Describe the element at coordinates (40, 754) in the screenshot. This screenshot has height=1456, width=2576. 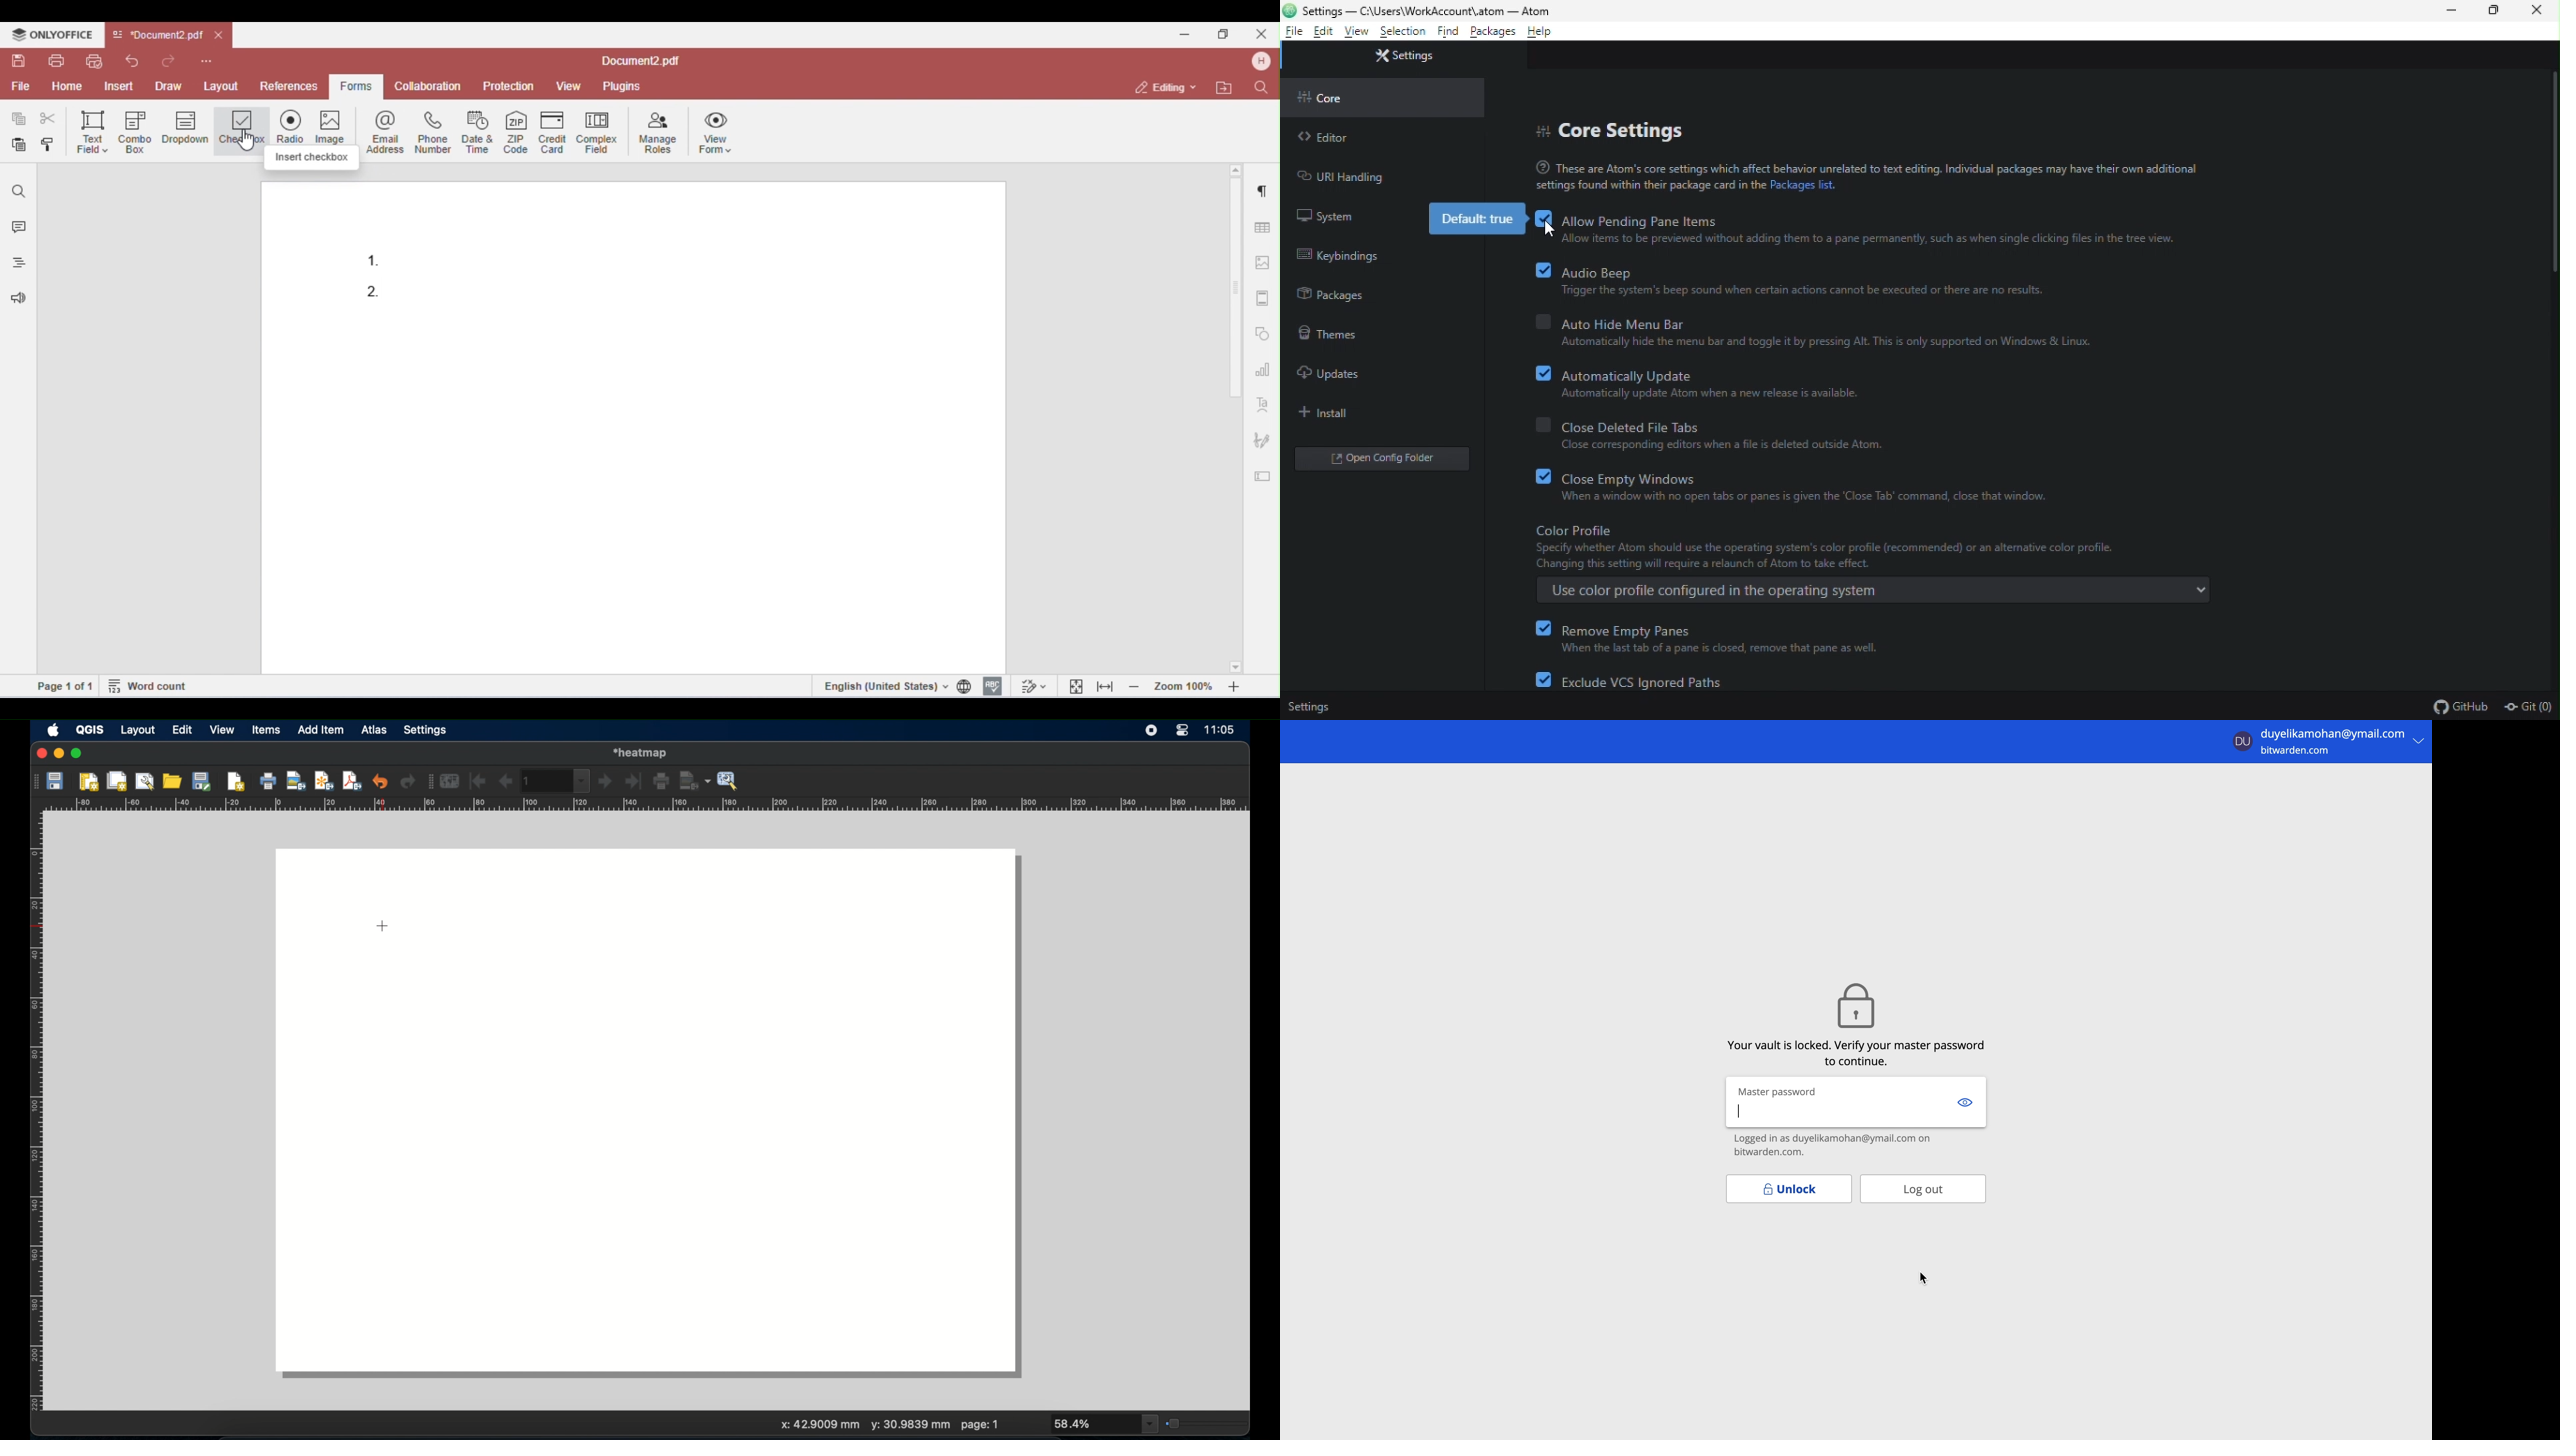
I see `close` at that location.